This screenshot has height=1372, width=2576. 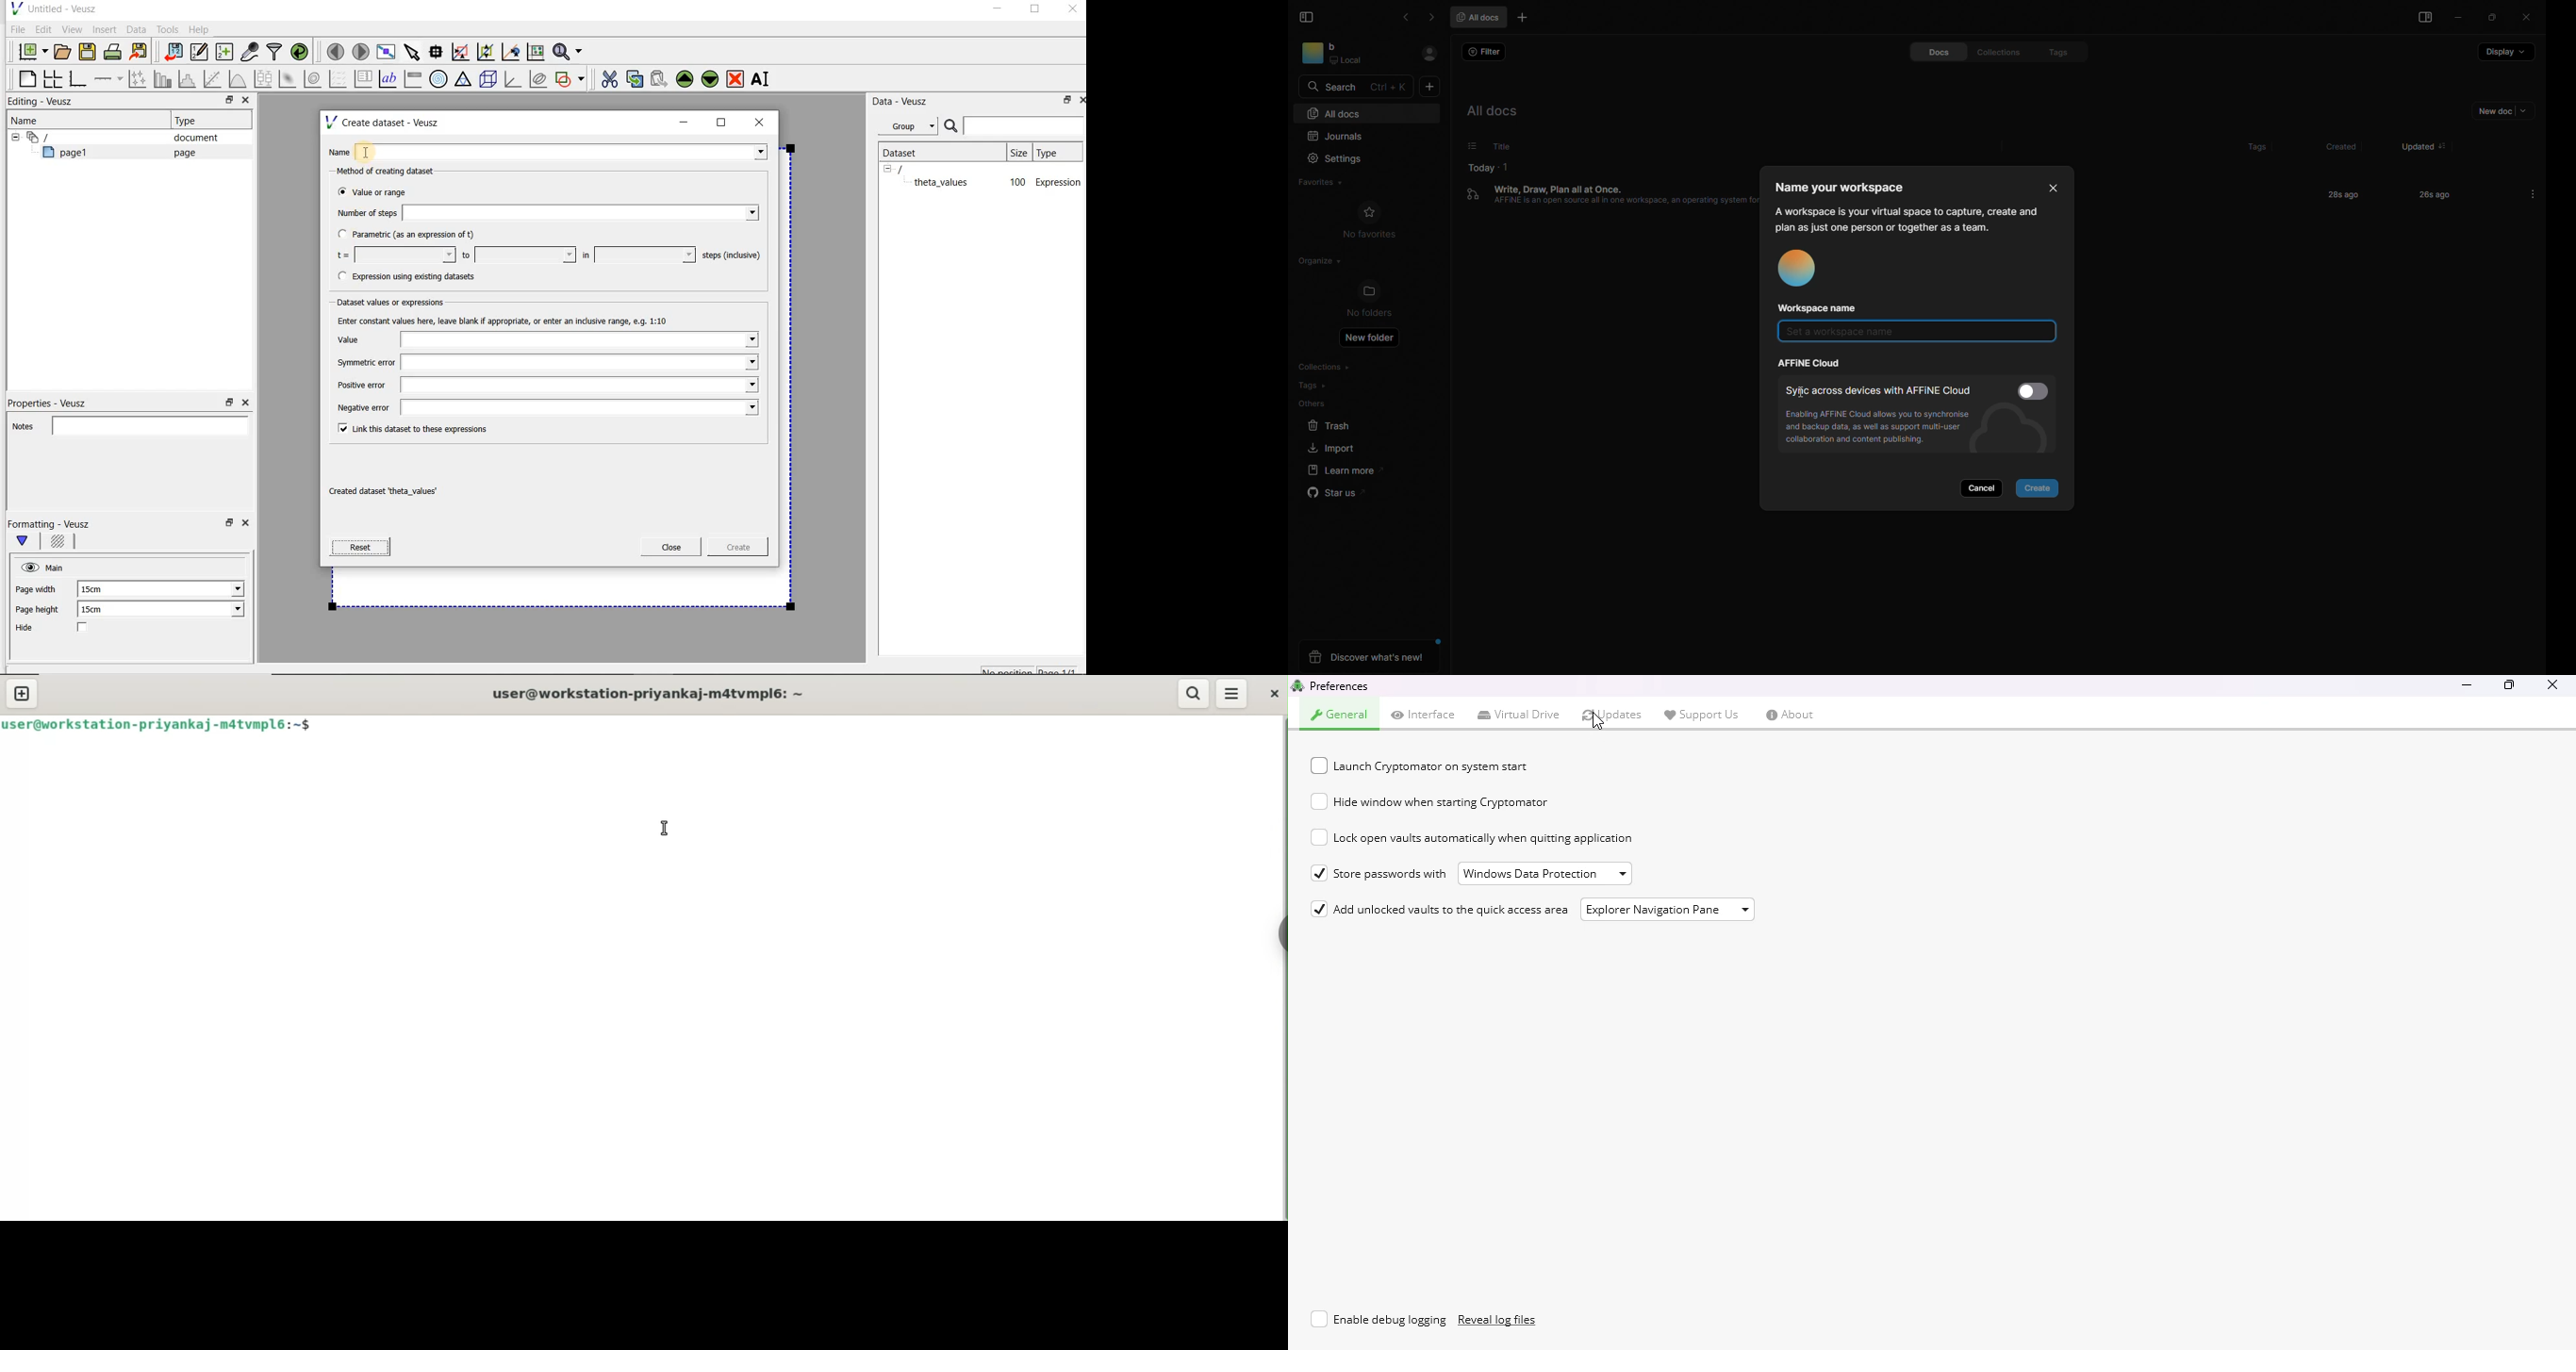 What do you see at coordinates (223, 589) in the screenshot?
I see `Page width dropdown` at bounding box center [223, 589].